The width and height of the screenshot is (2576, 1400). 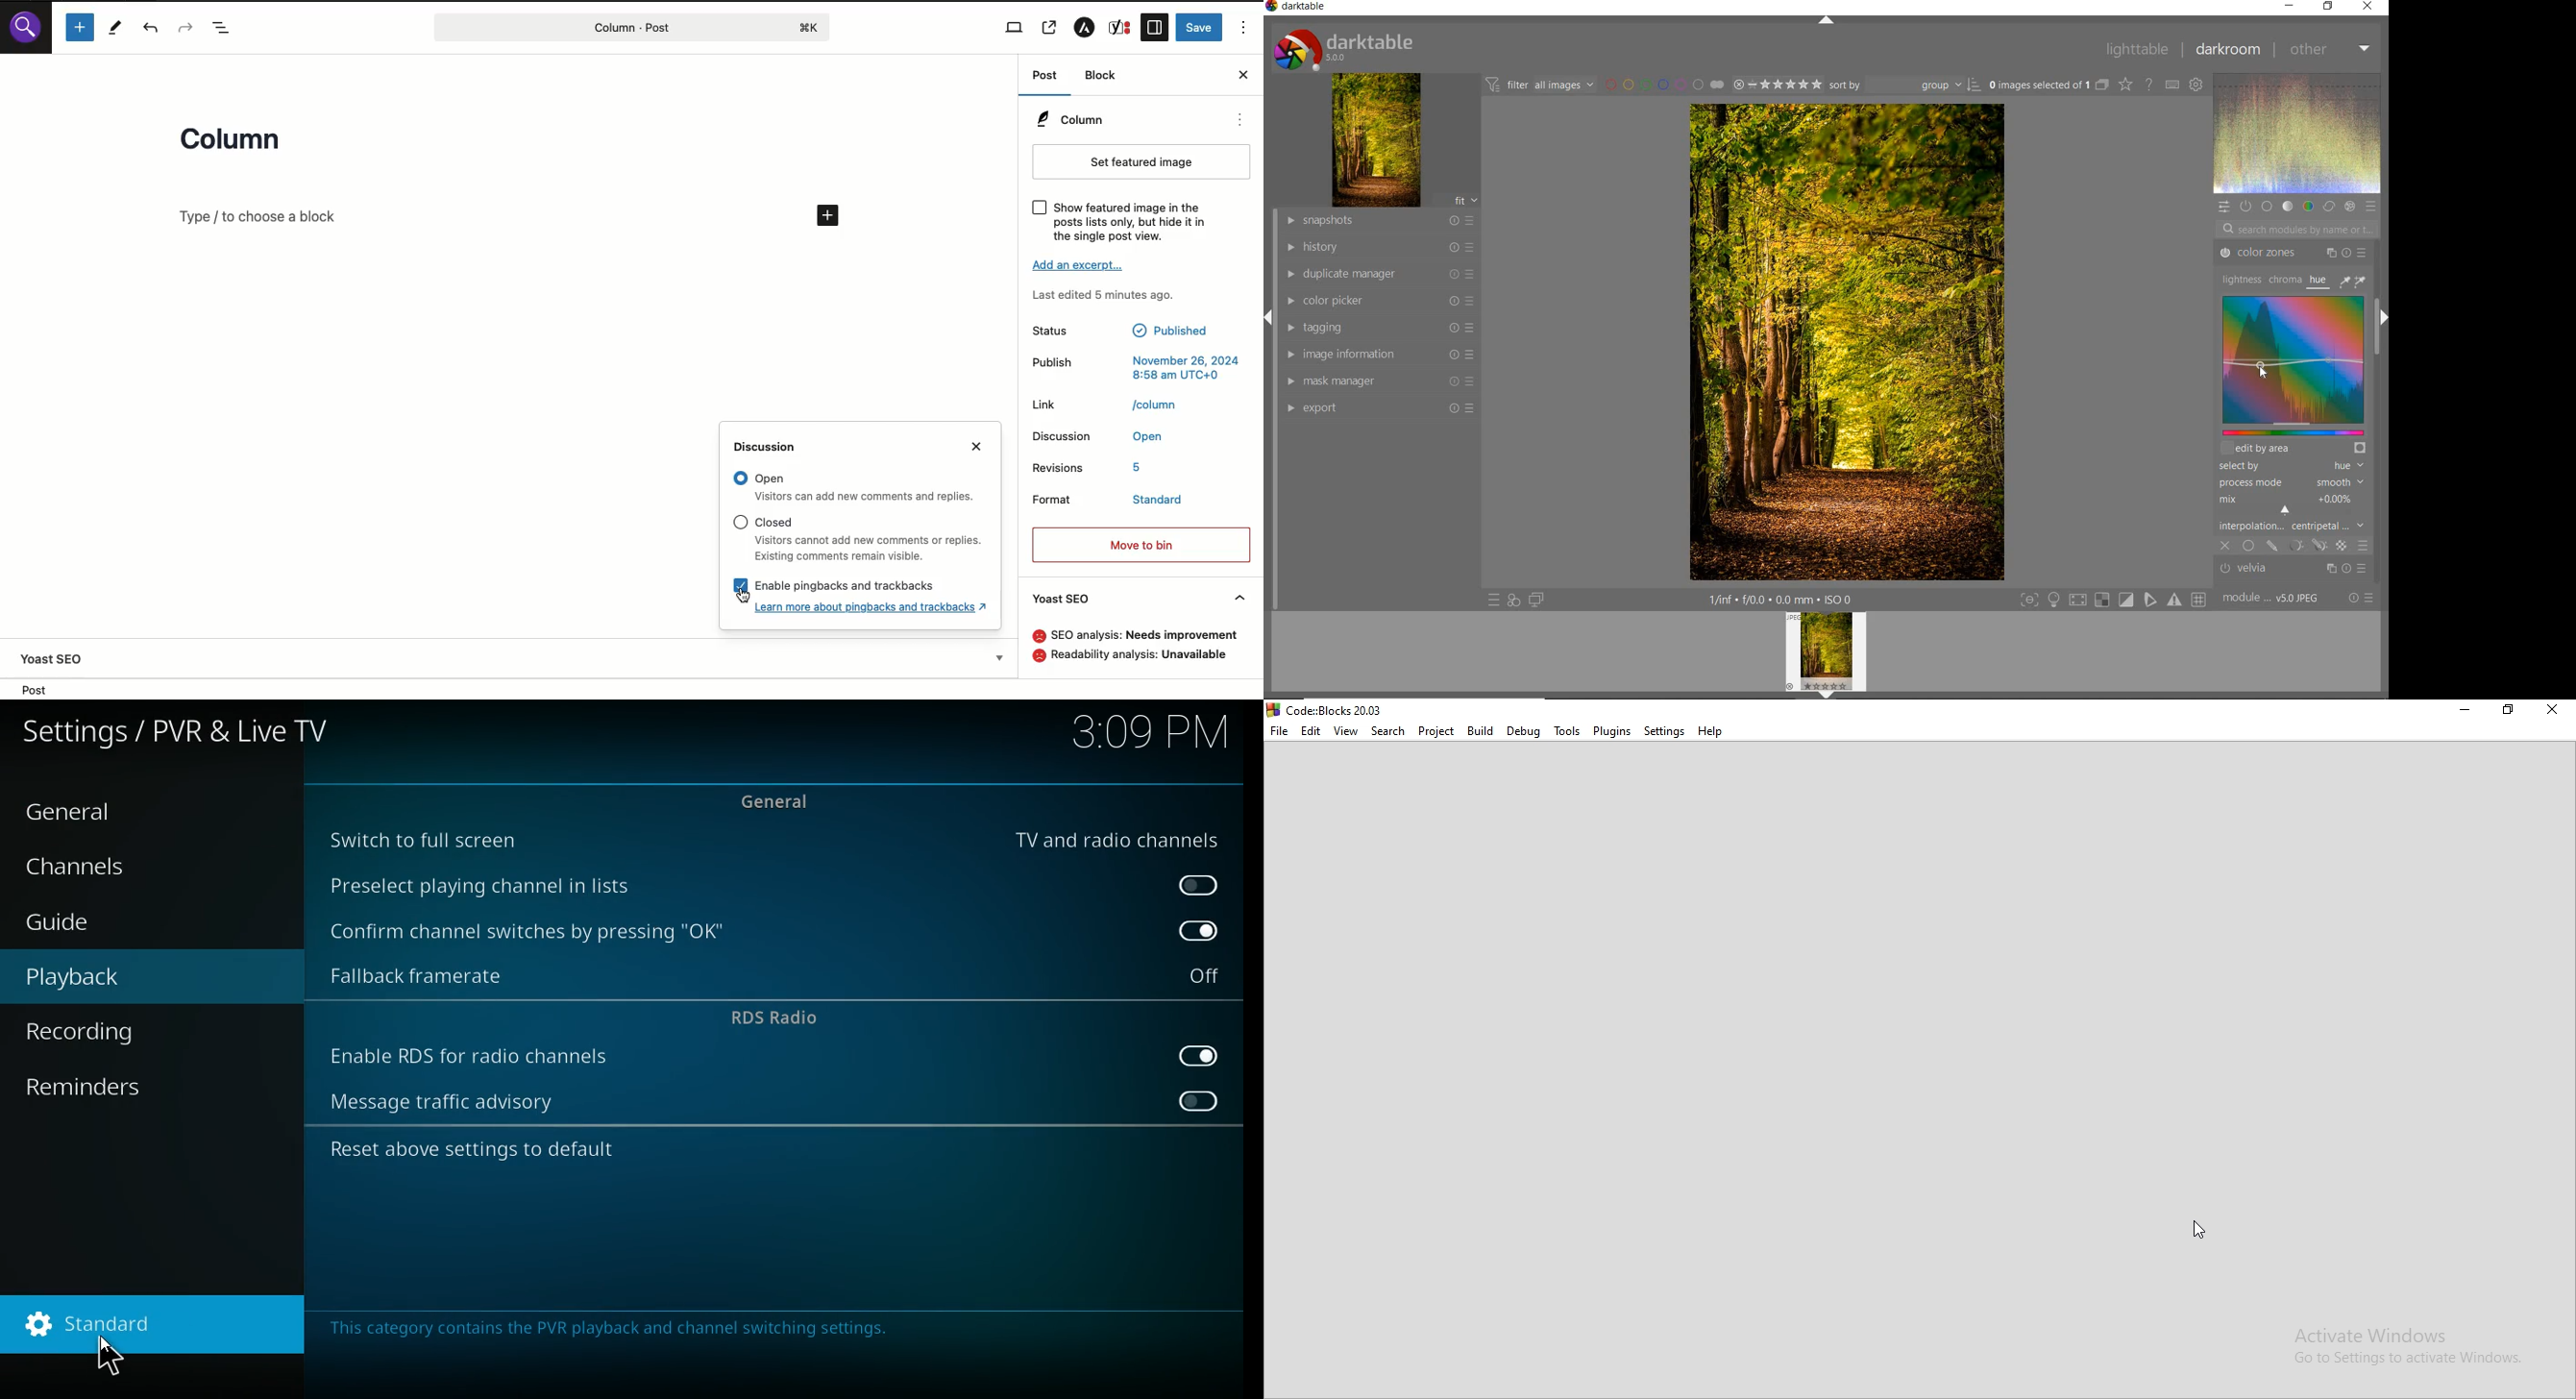 What do you see at coordinates (1112, 836) in the screenshot?
I see `tv and radio channels` at bounding box center [1112, 836].